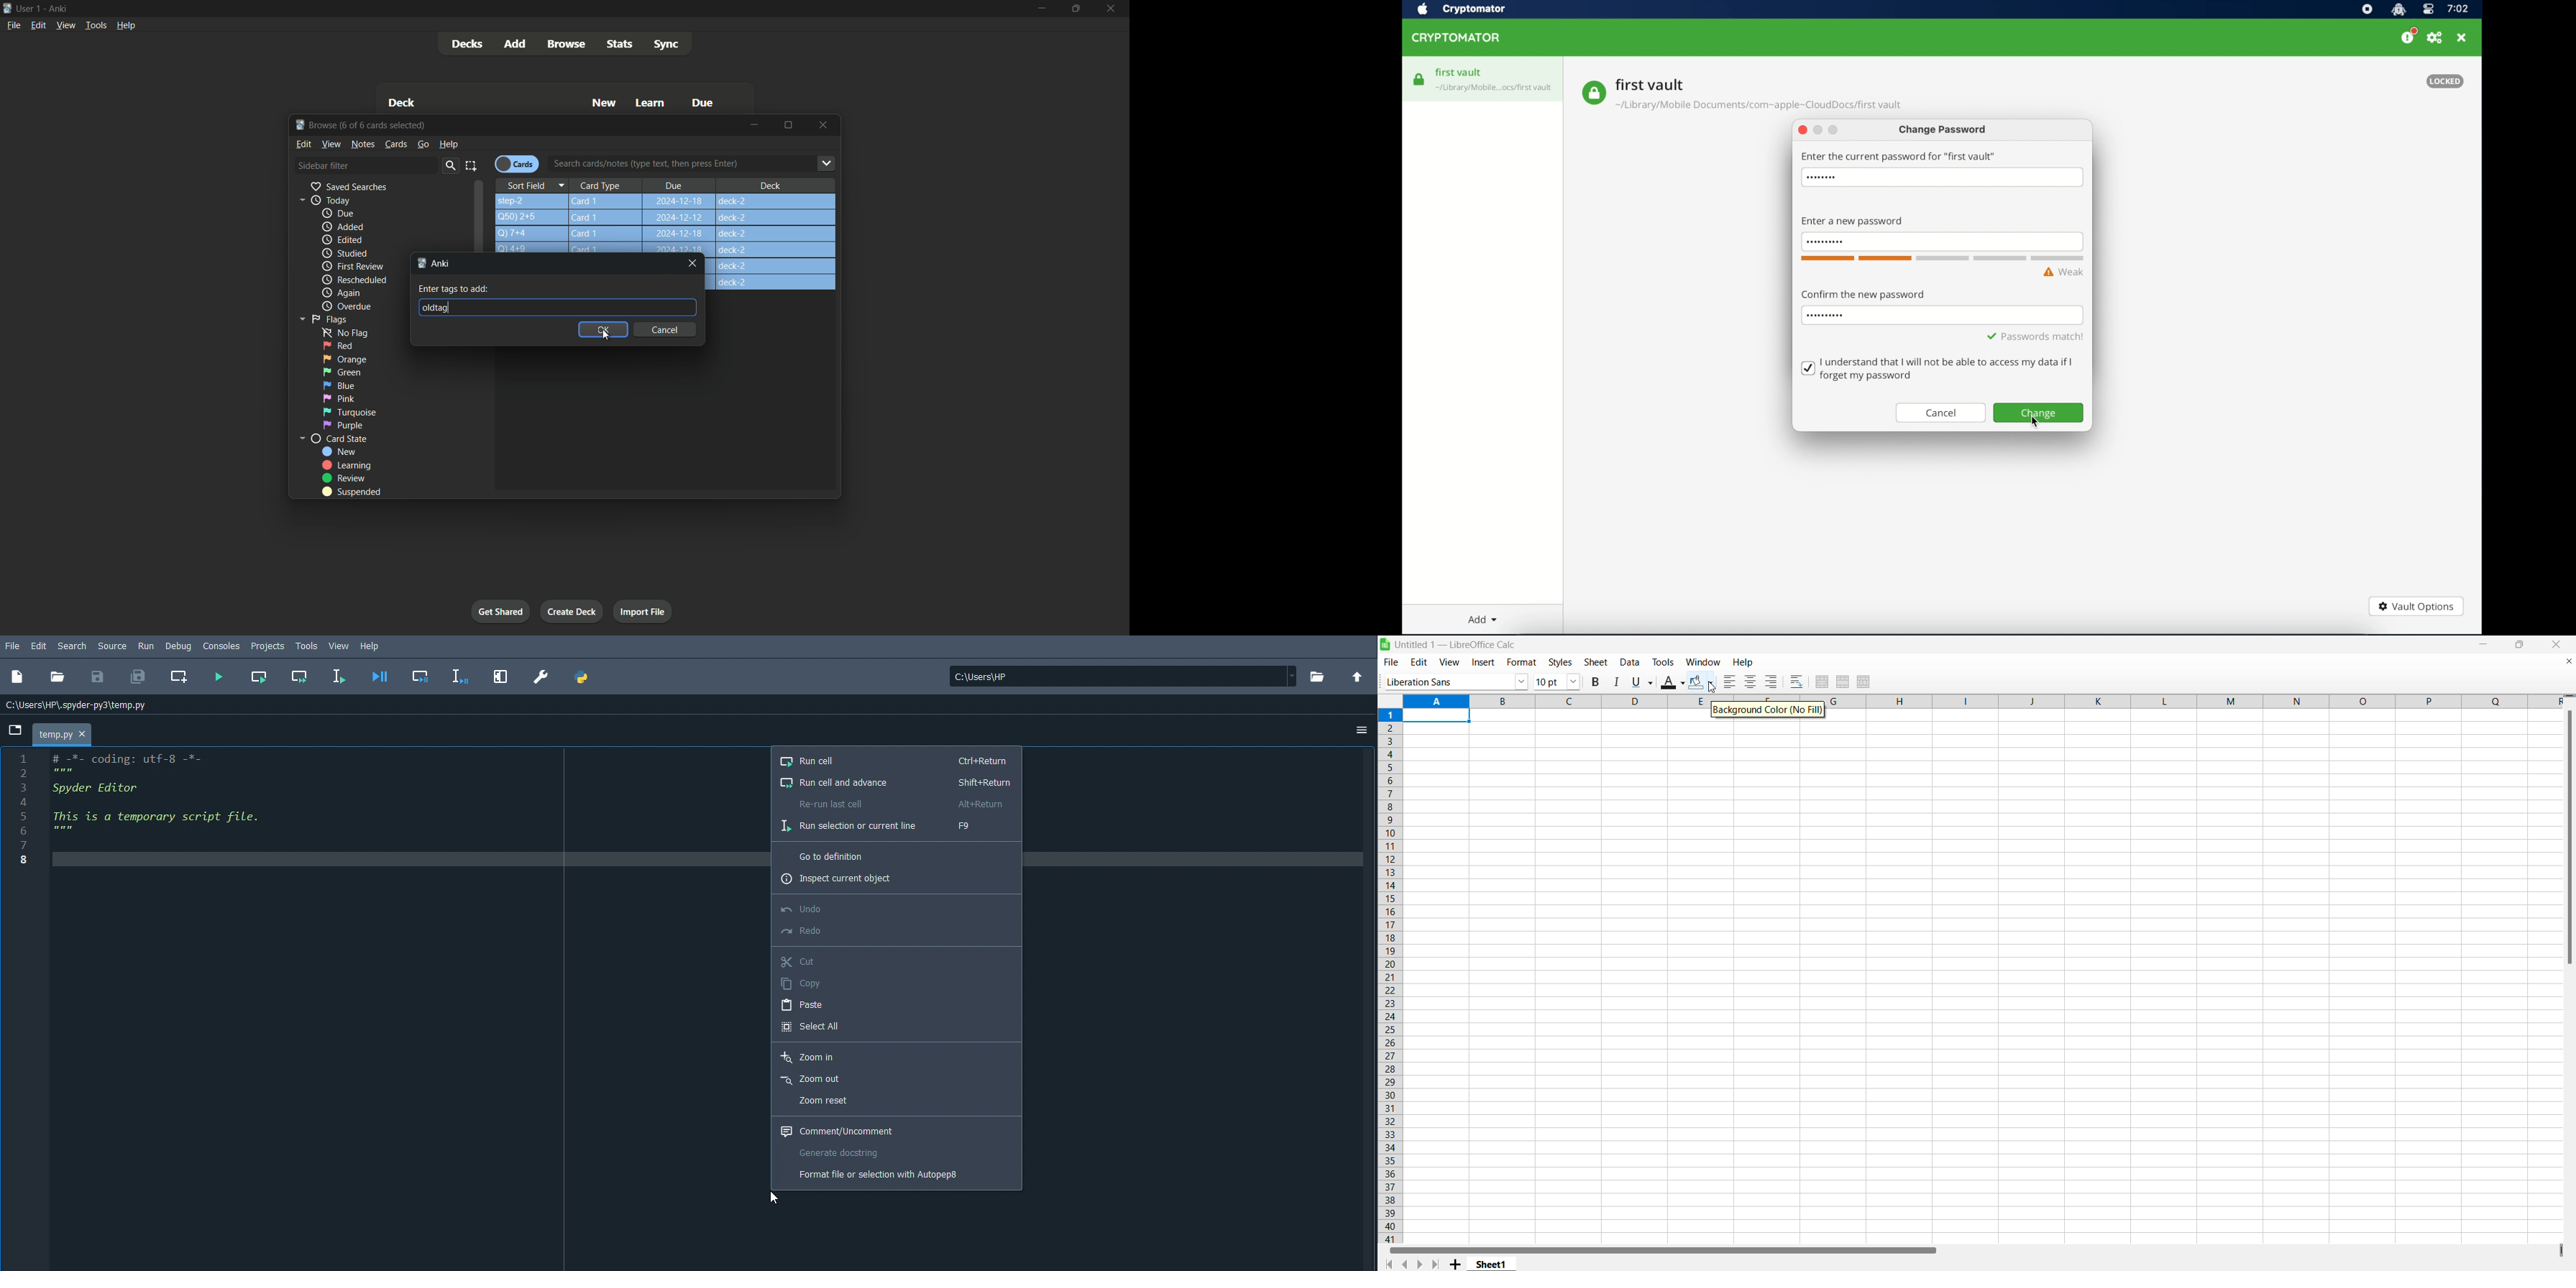 The height and width of the screenshot is (1288, 2576). I want to click on Debug cell, so click(421, 677).